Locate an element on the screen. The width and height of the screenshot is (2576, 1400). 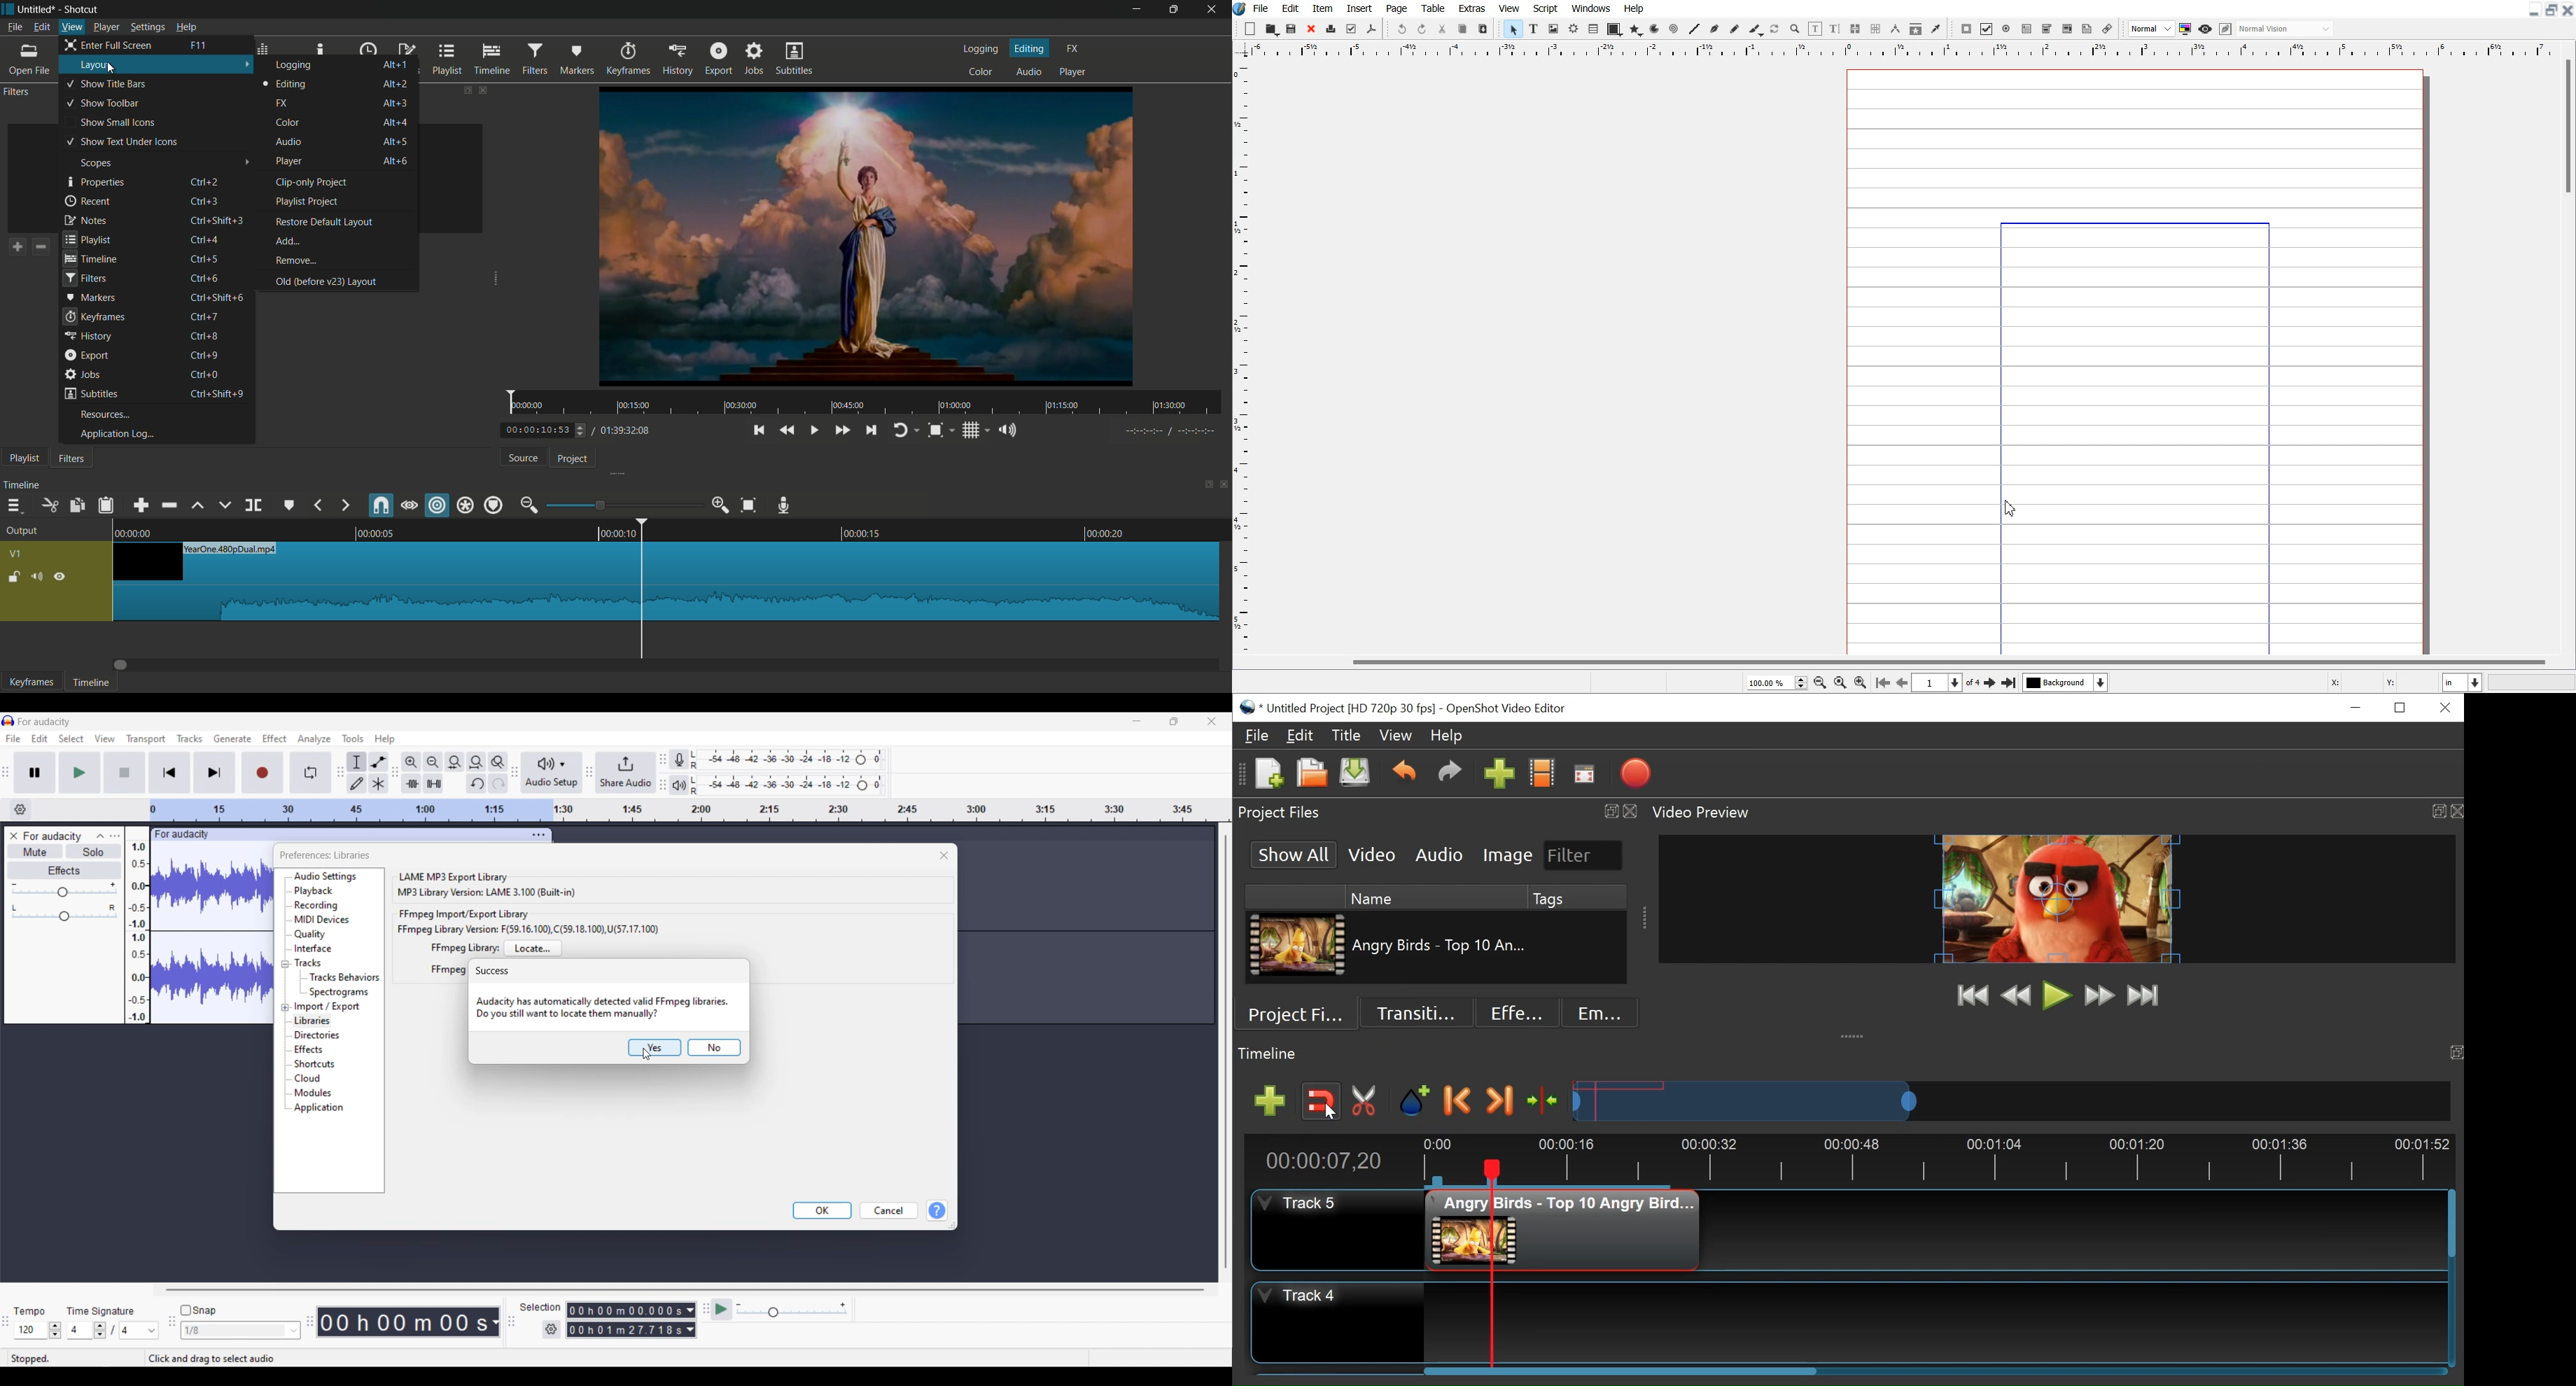
add a filter is located at coordinates (15, 247).